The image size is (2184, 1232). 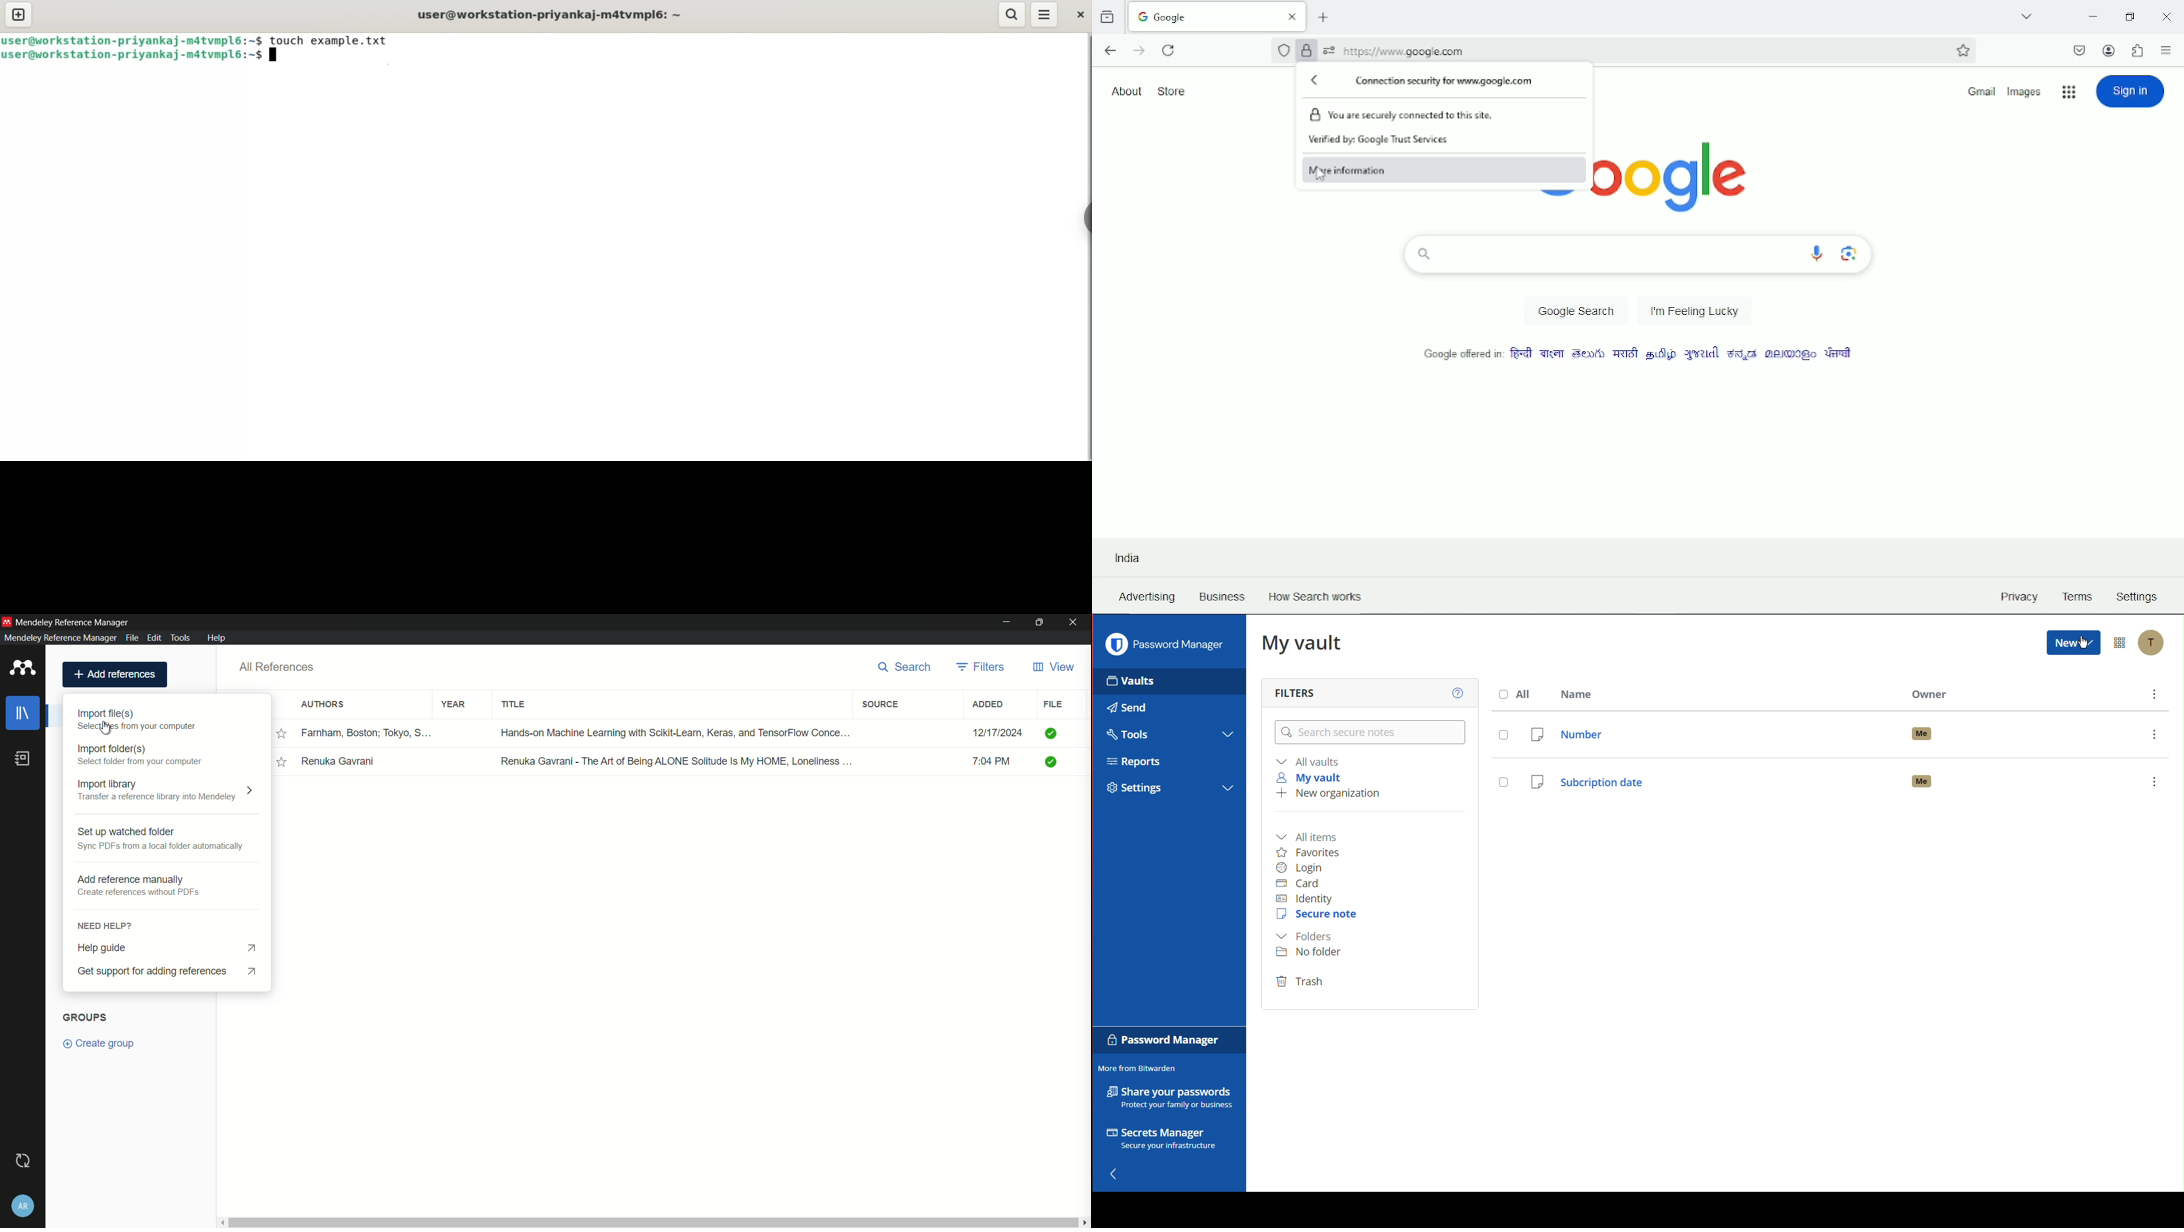 I want to click on 12/17/2024, so click(x=998, y=733).